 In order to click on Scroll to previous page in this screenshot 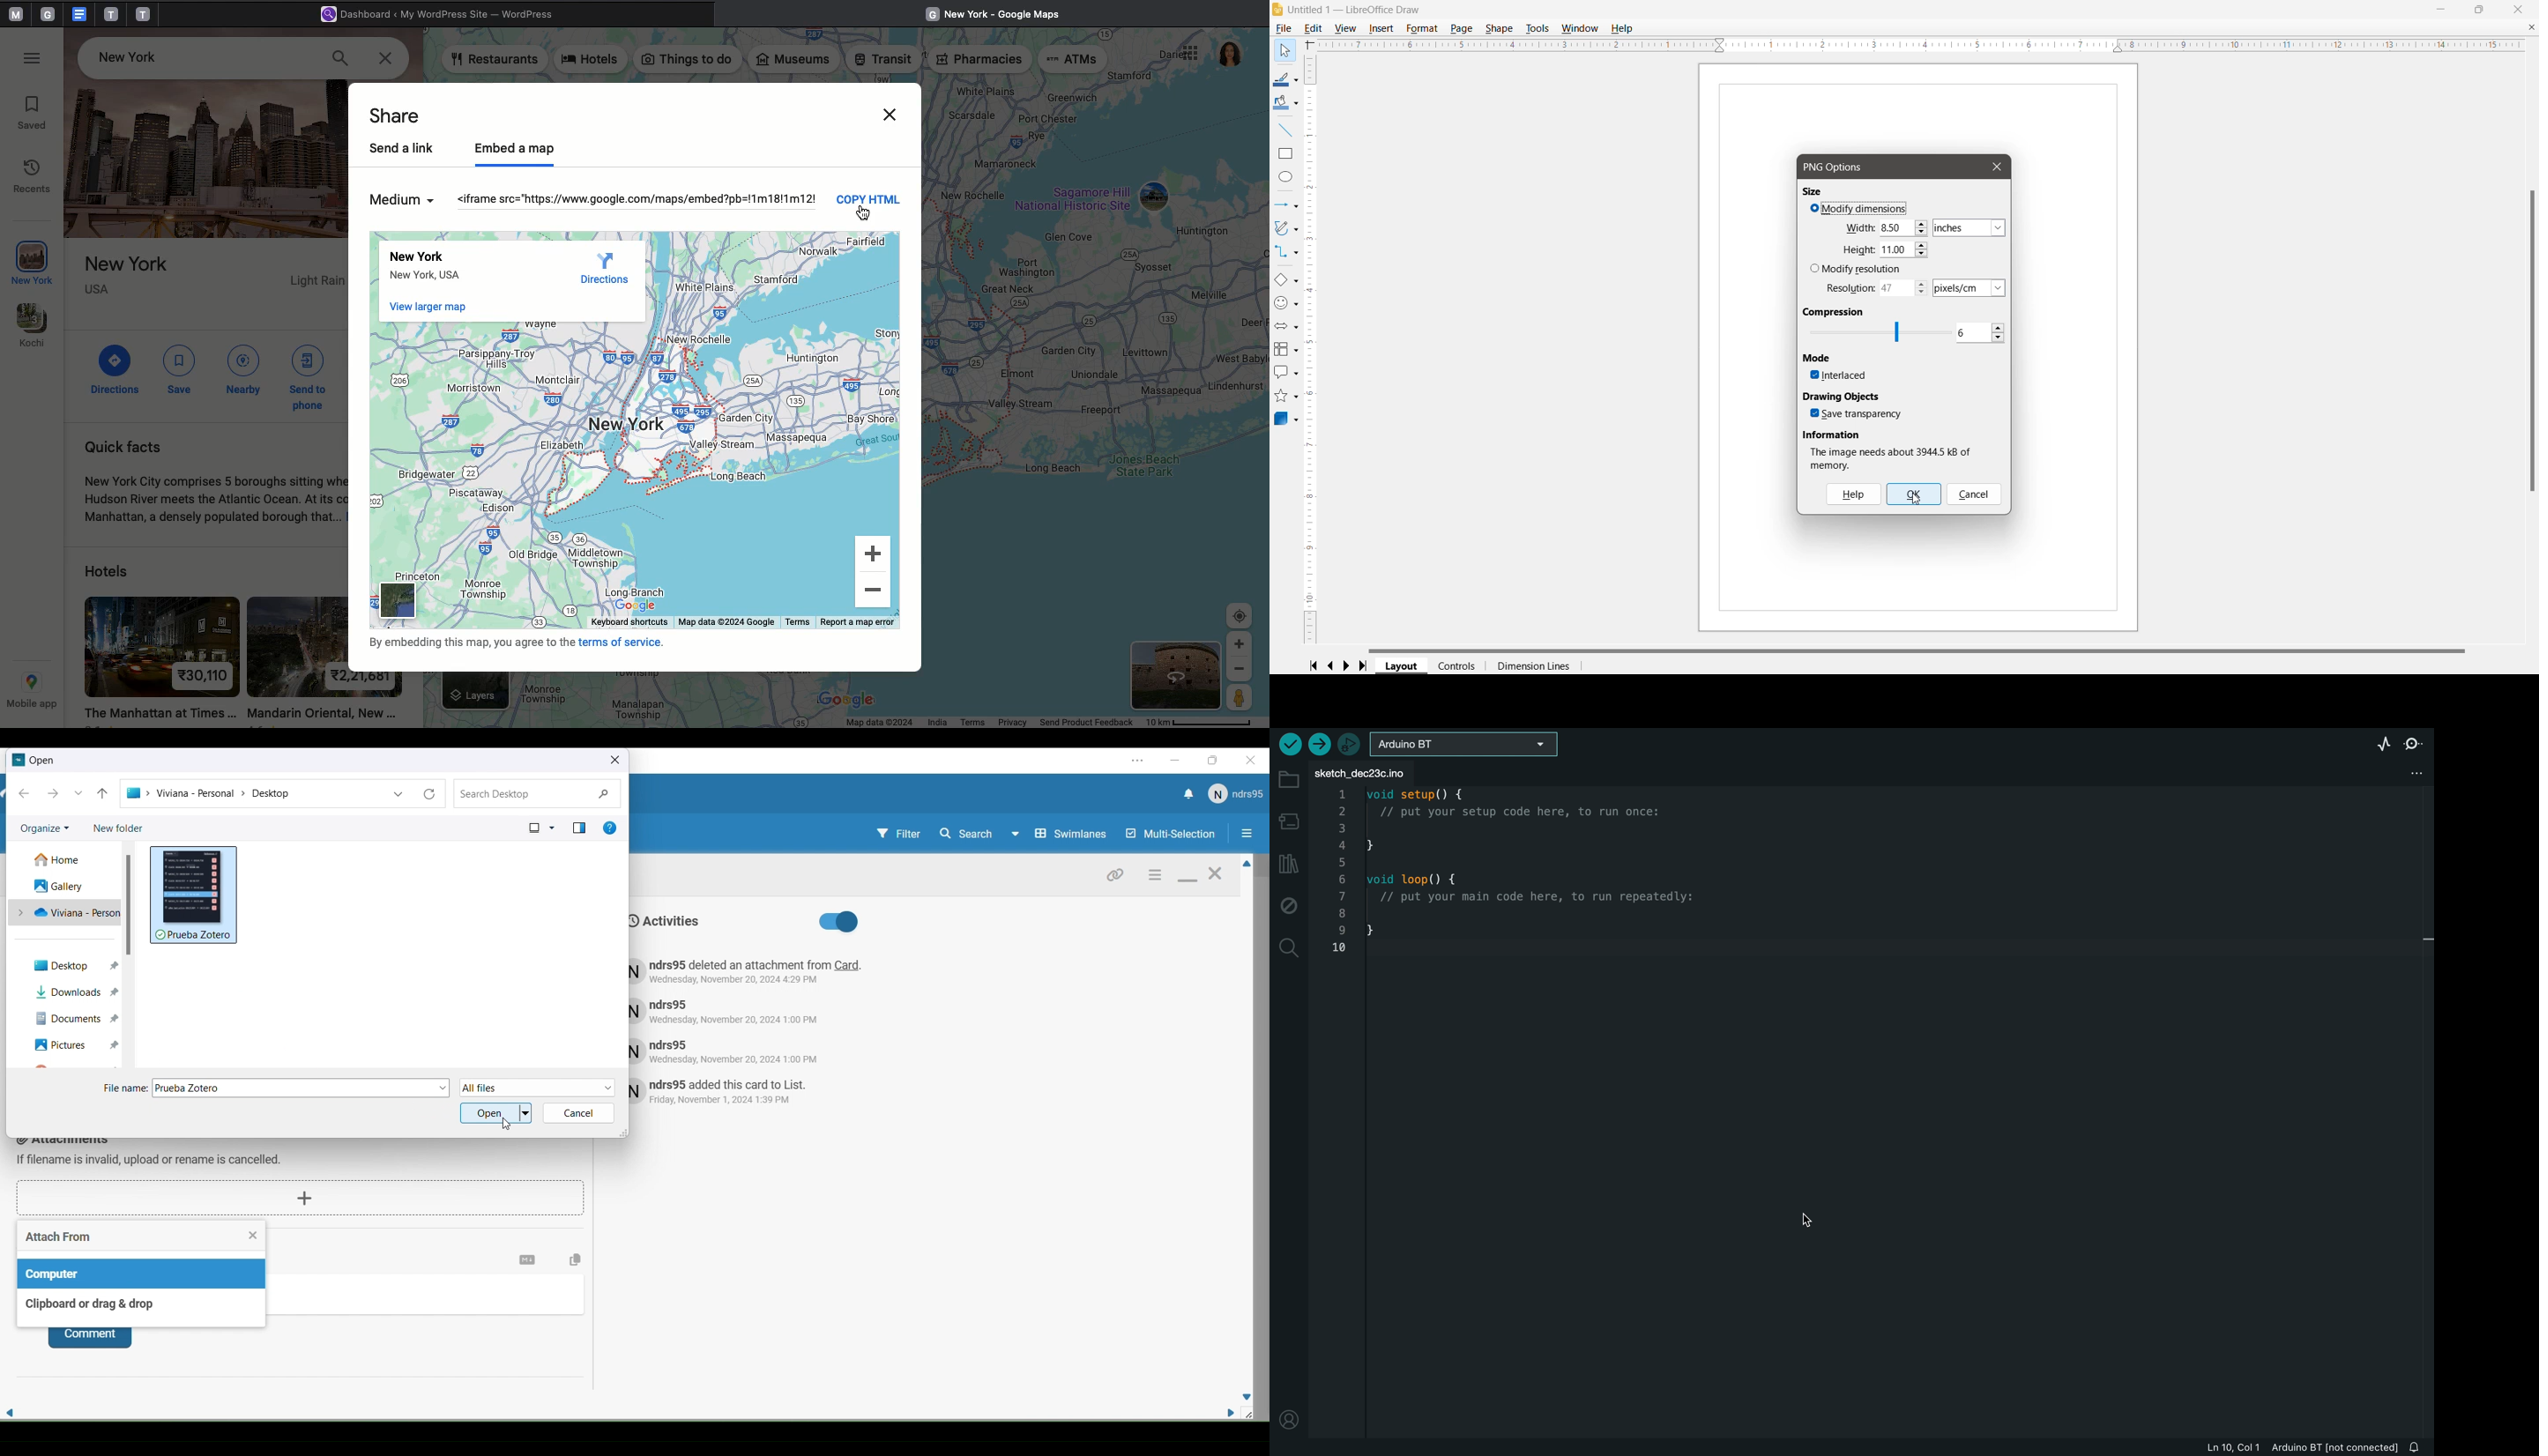, I will do `click(1332, 666)`.